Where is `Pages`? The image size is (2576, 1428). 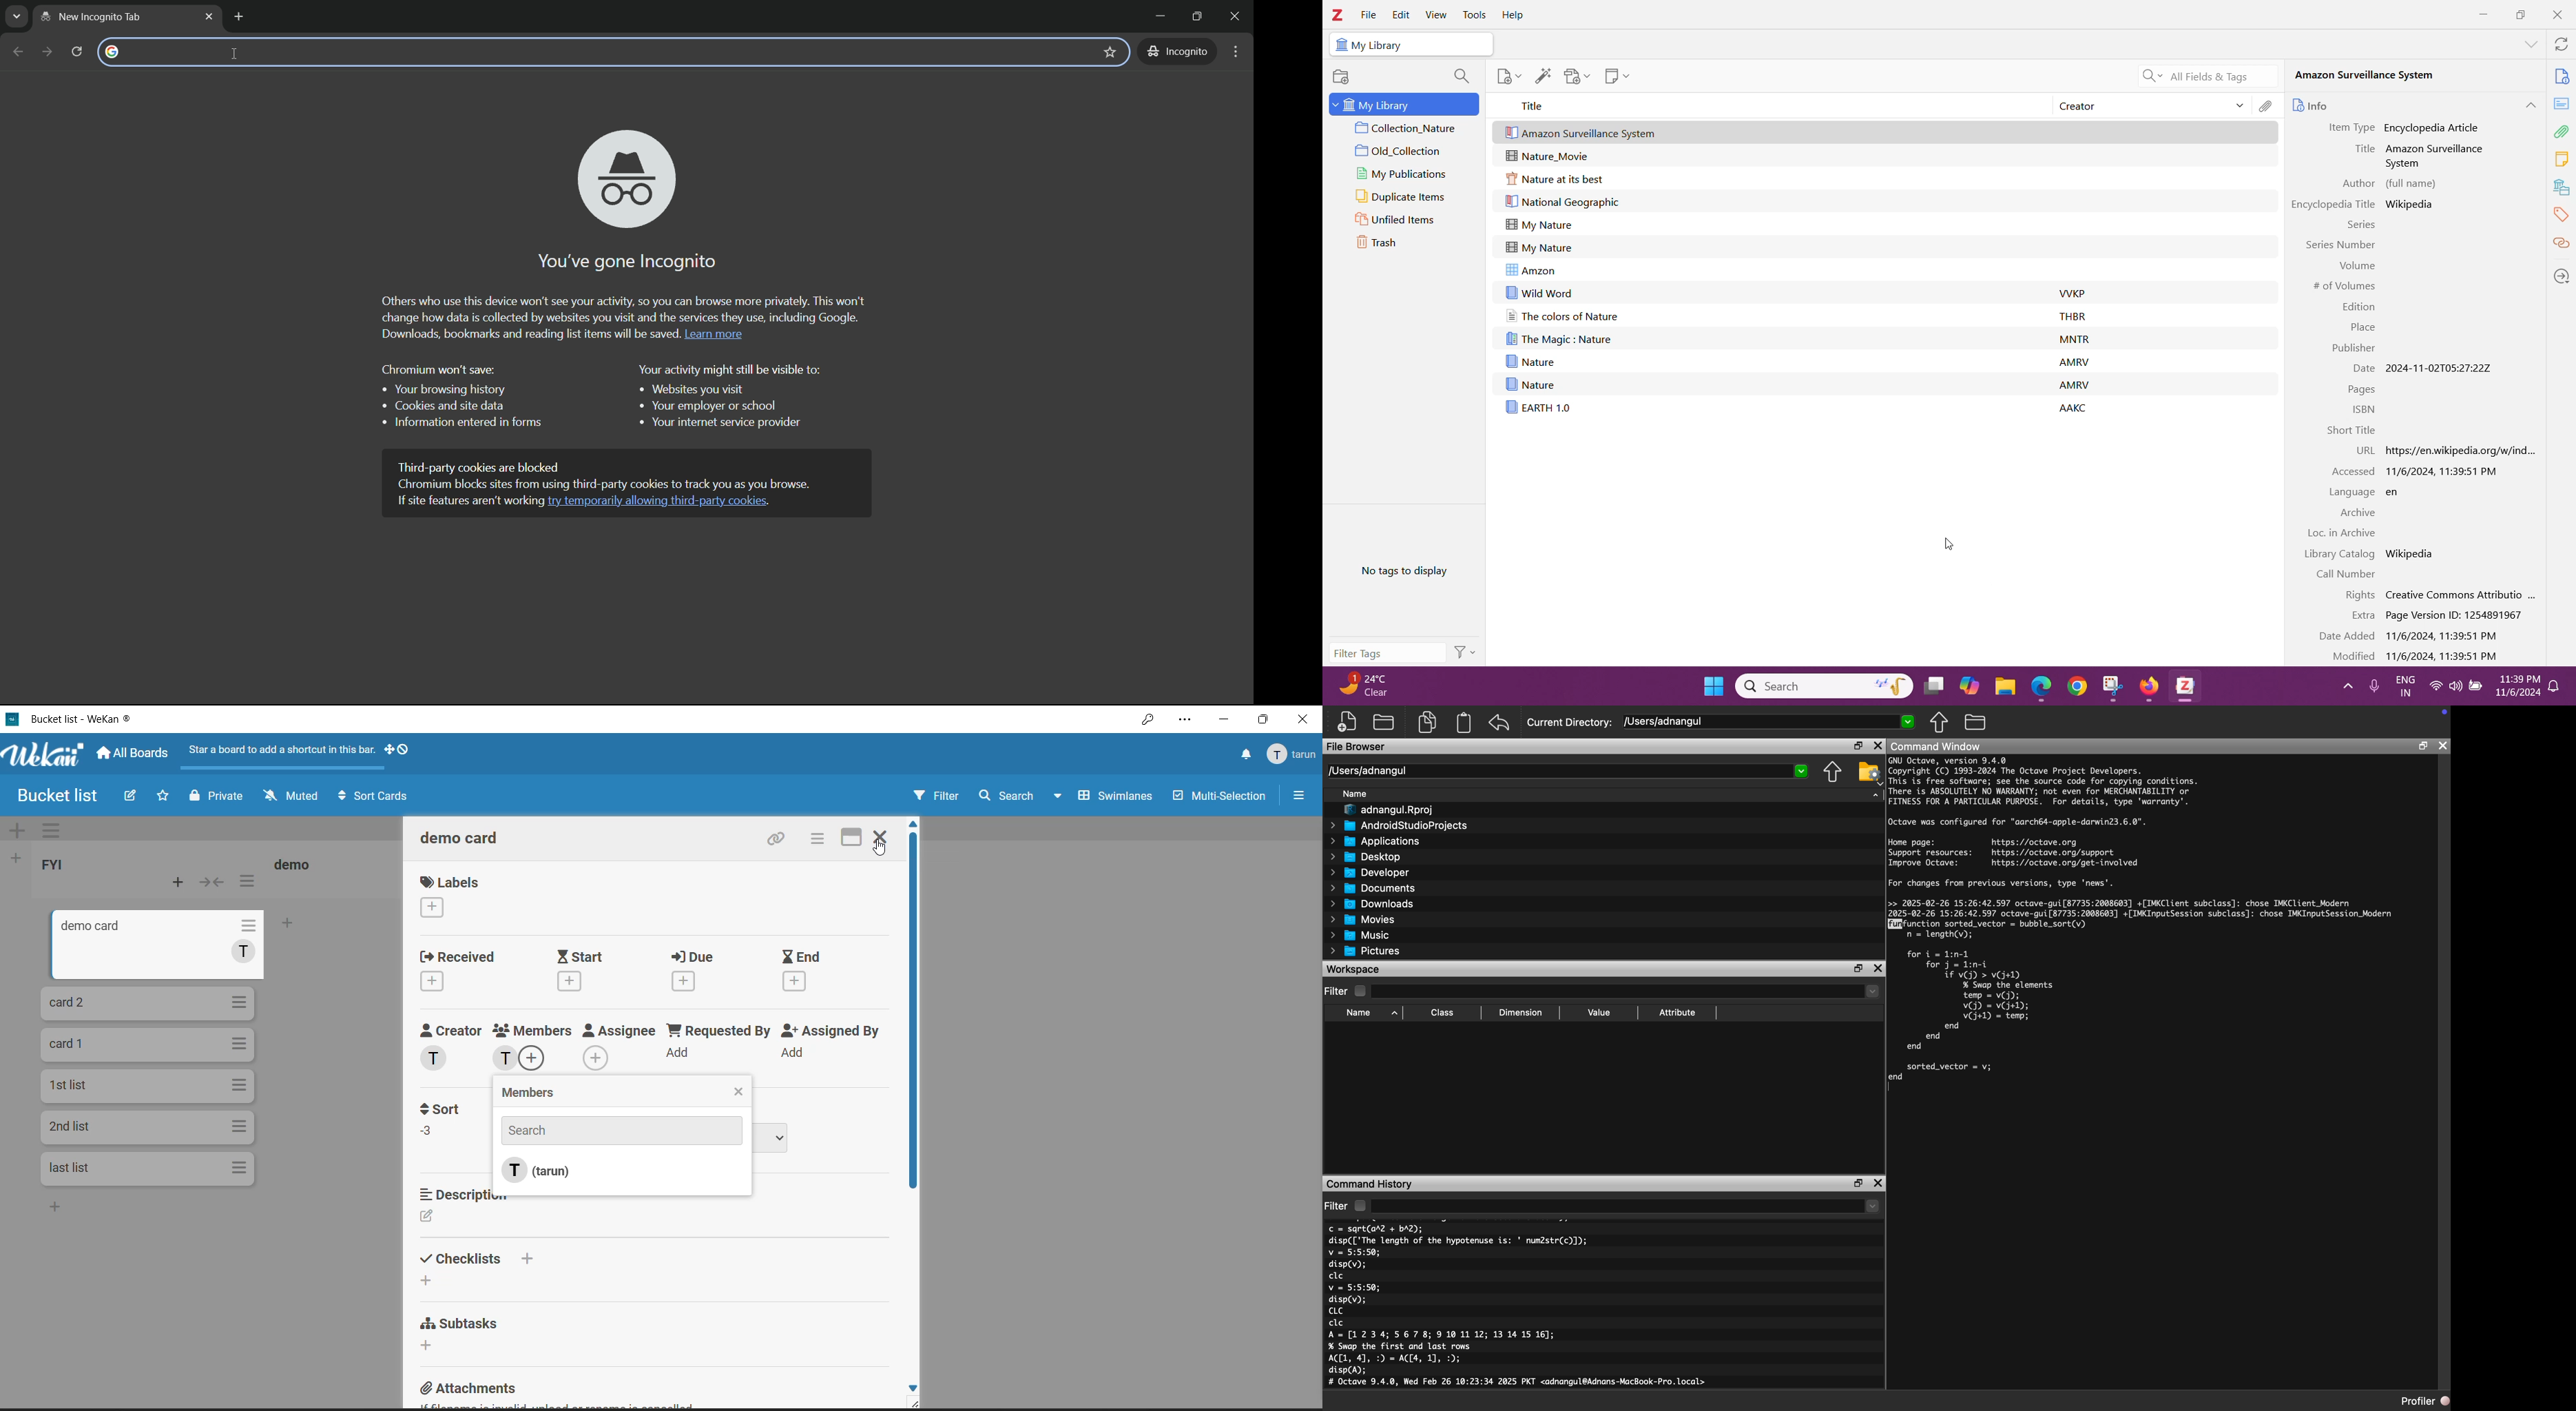 Pages is located at coordinates (2360, 391).